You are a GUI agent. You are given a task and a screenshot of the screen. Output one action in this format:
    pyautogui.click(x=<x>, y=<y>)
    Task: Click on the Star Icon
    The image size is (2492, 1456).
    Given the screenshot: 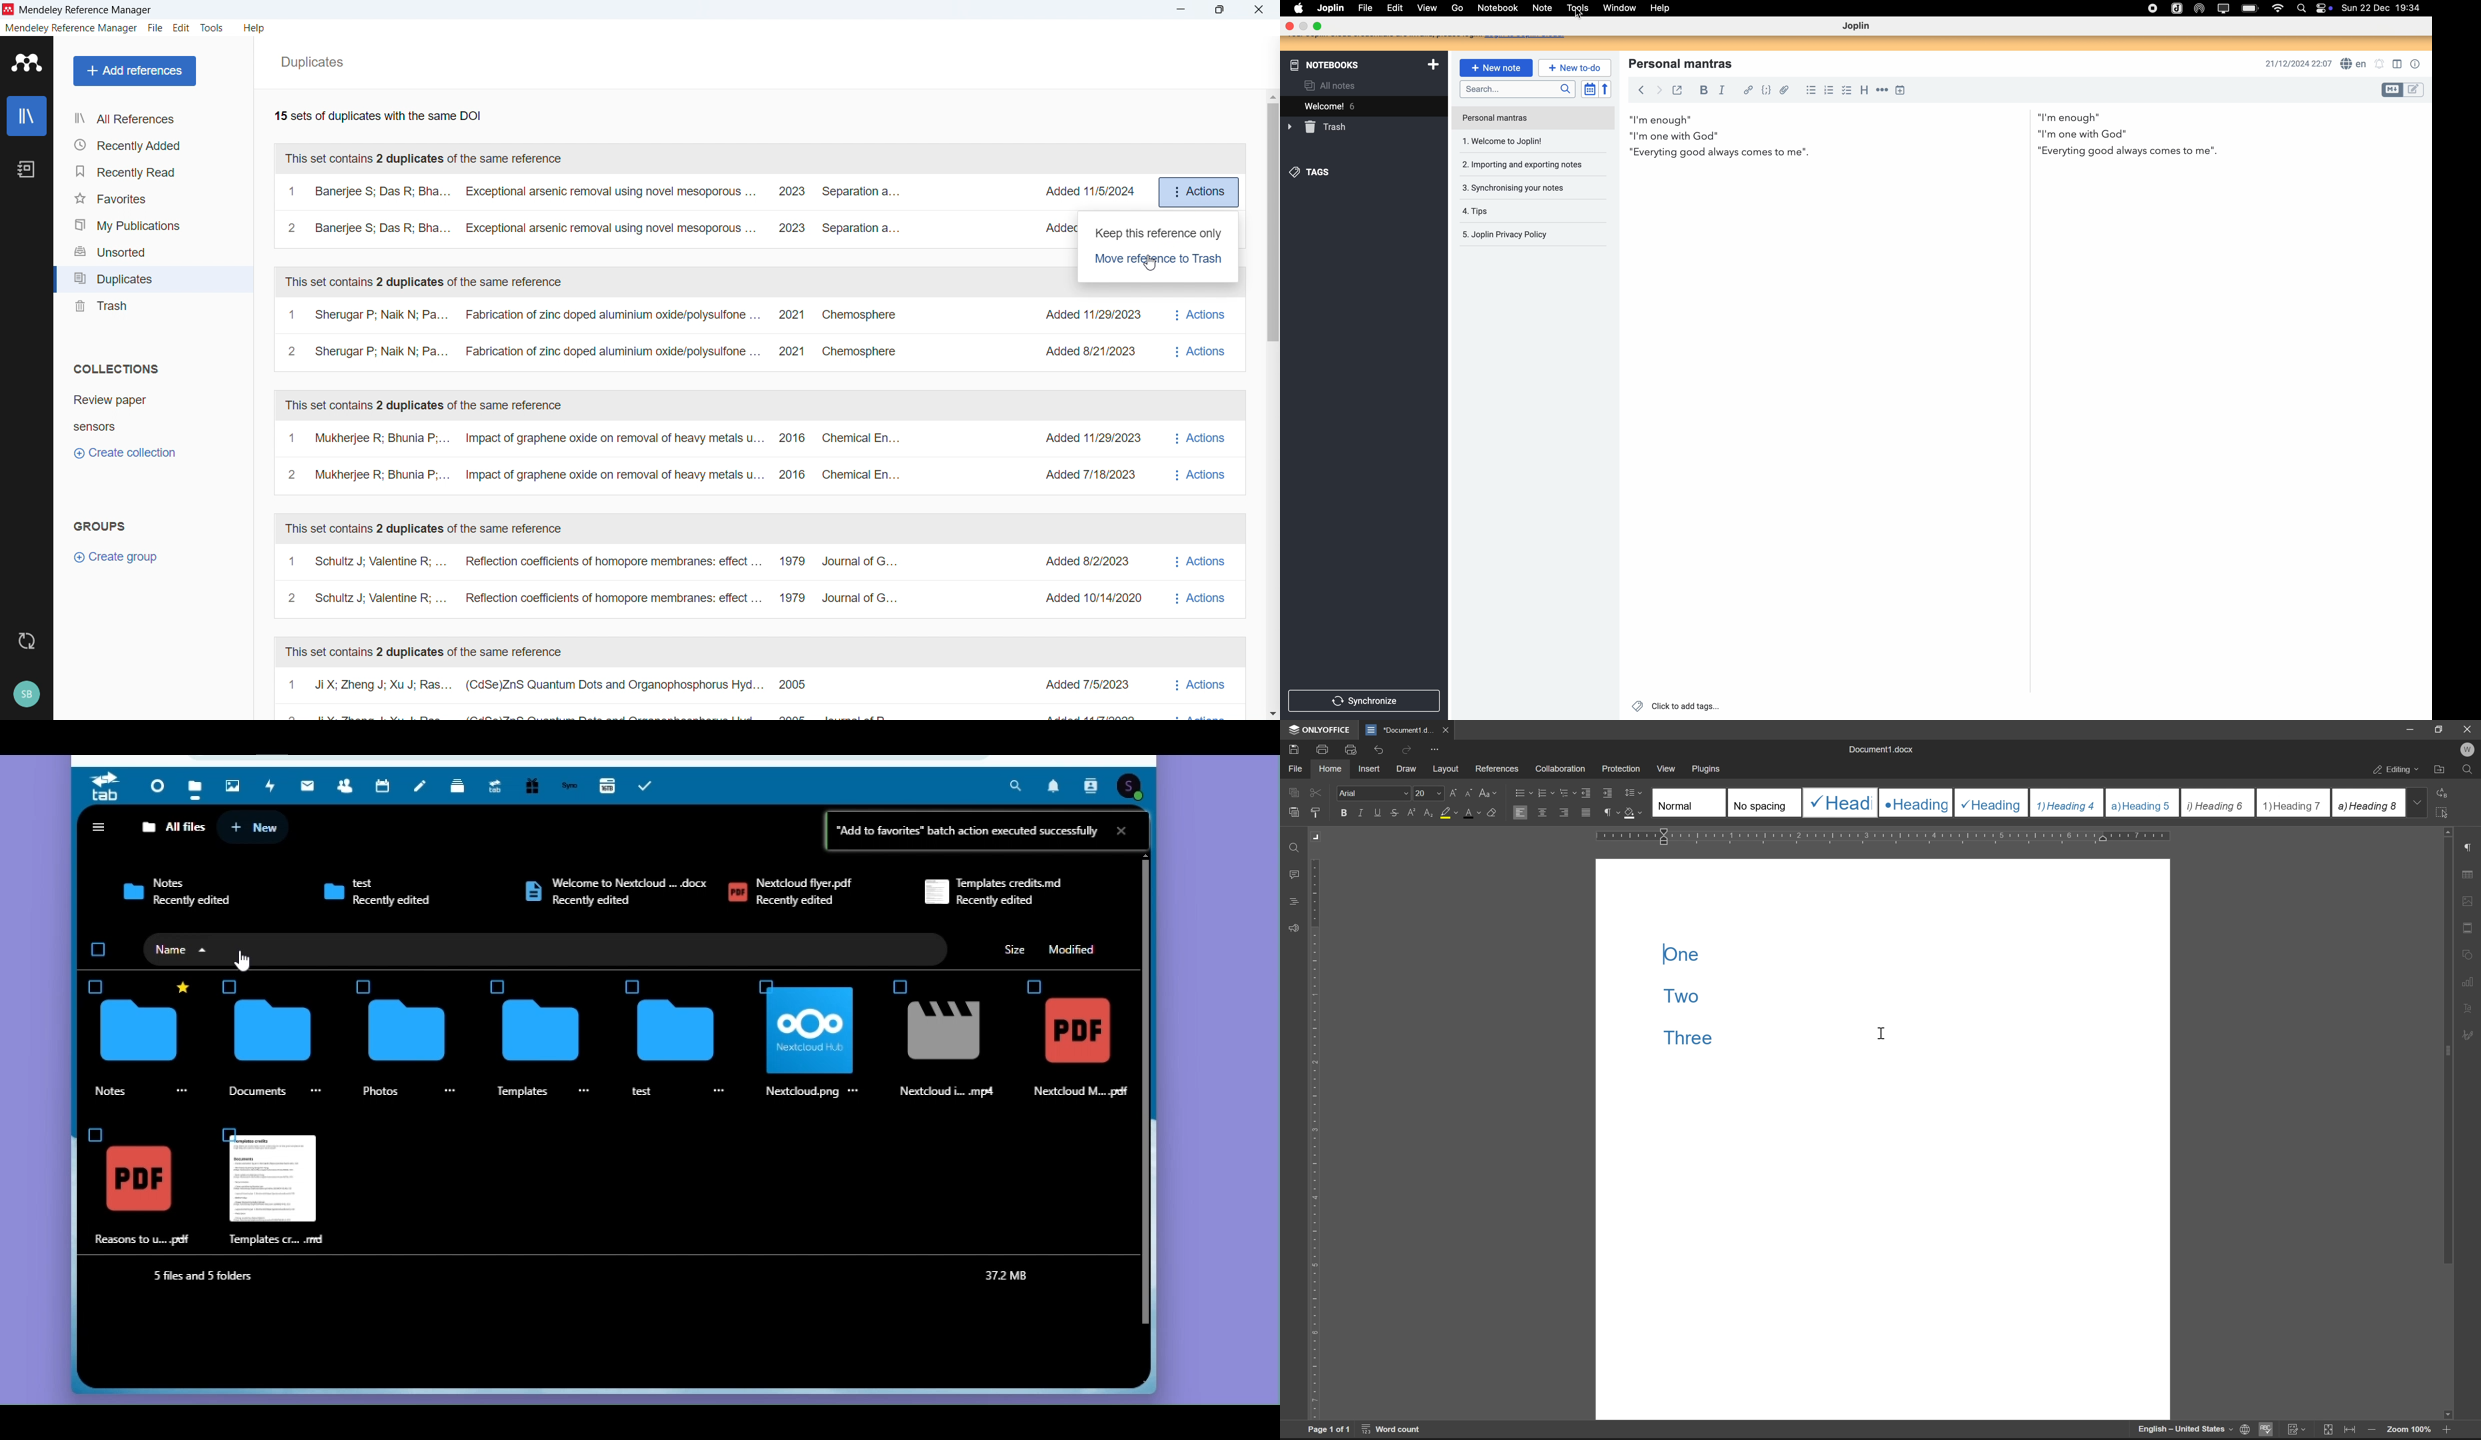 What is the action you would take?
    pyautogui.click(x=182, y=986)
    